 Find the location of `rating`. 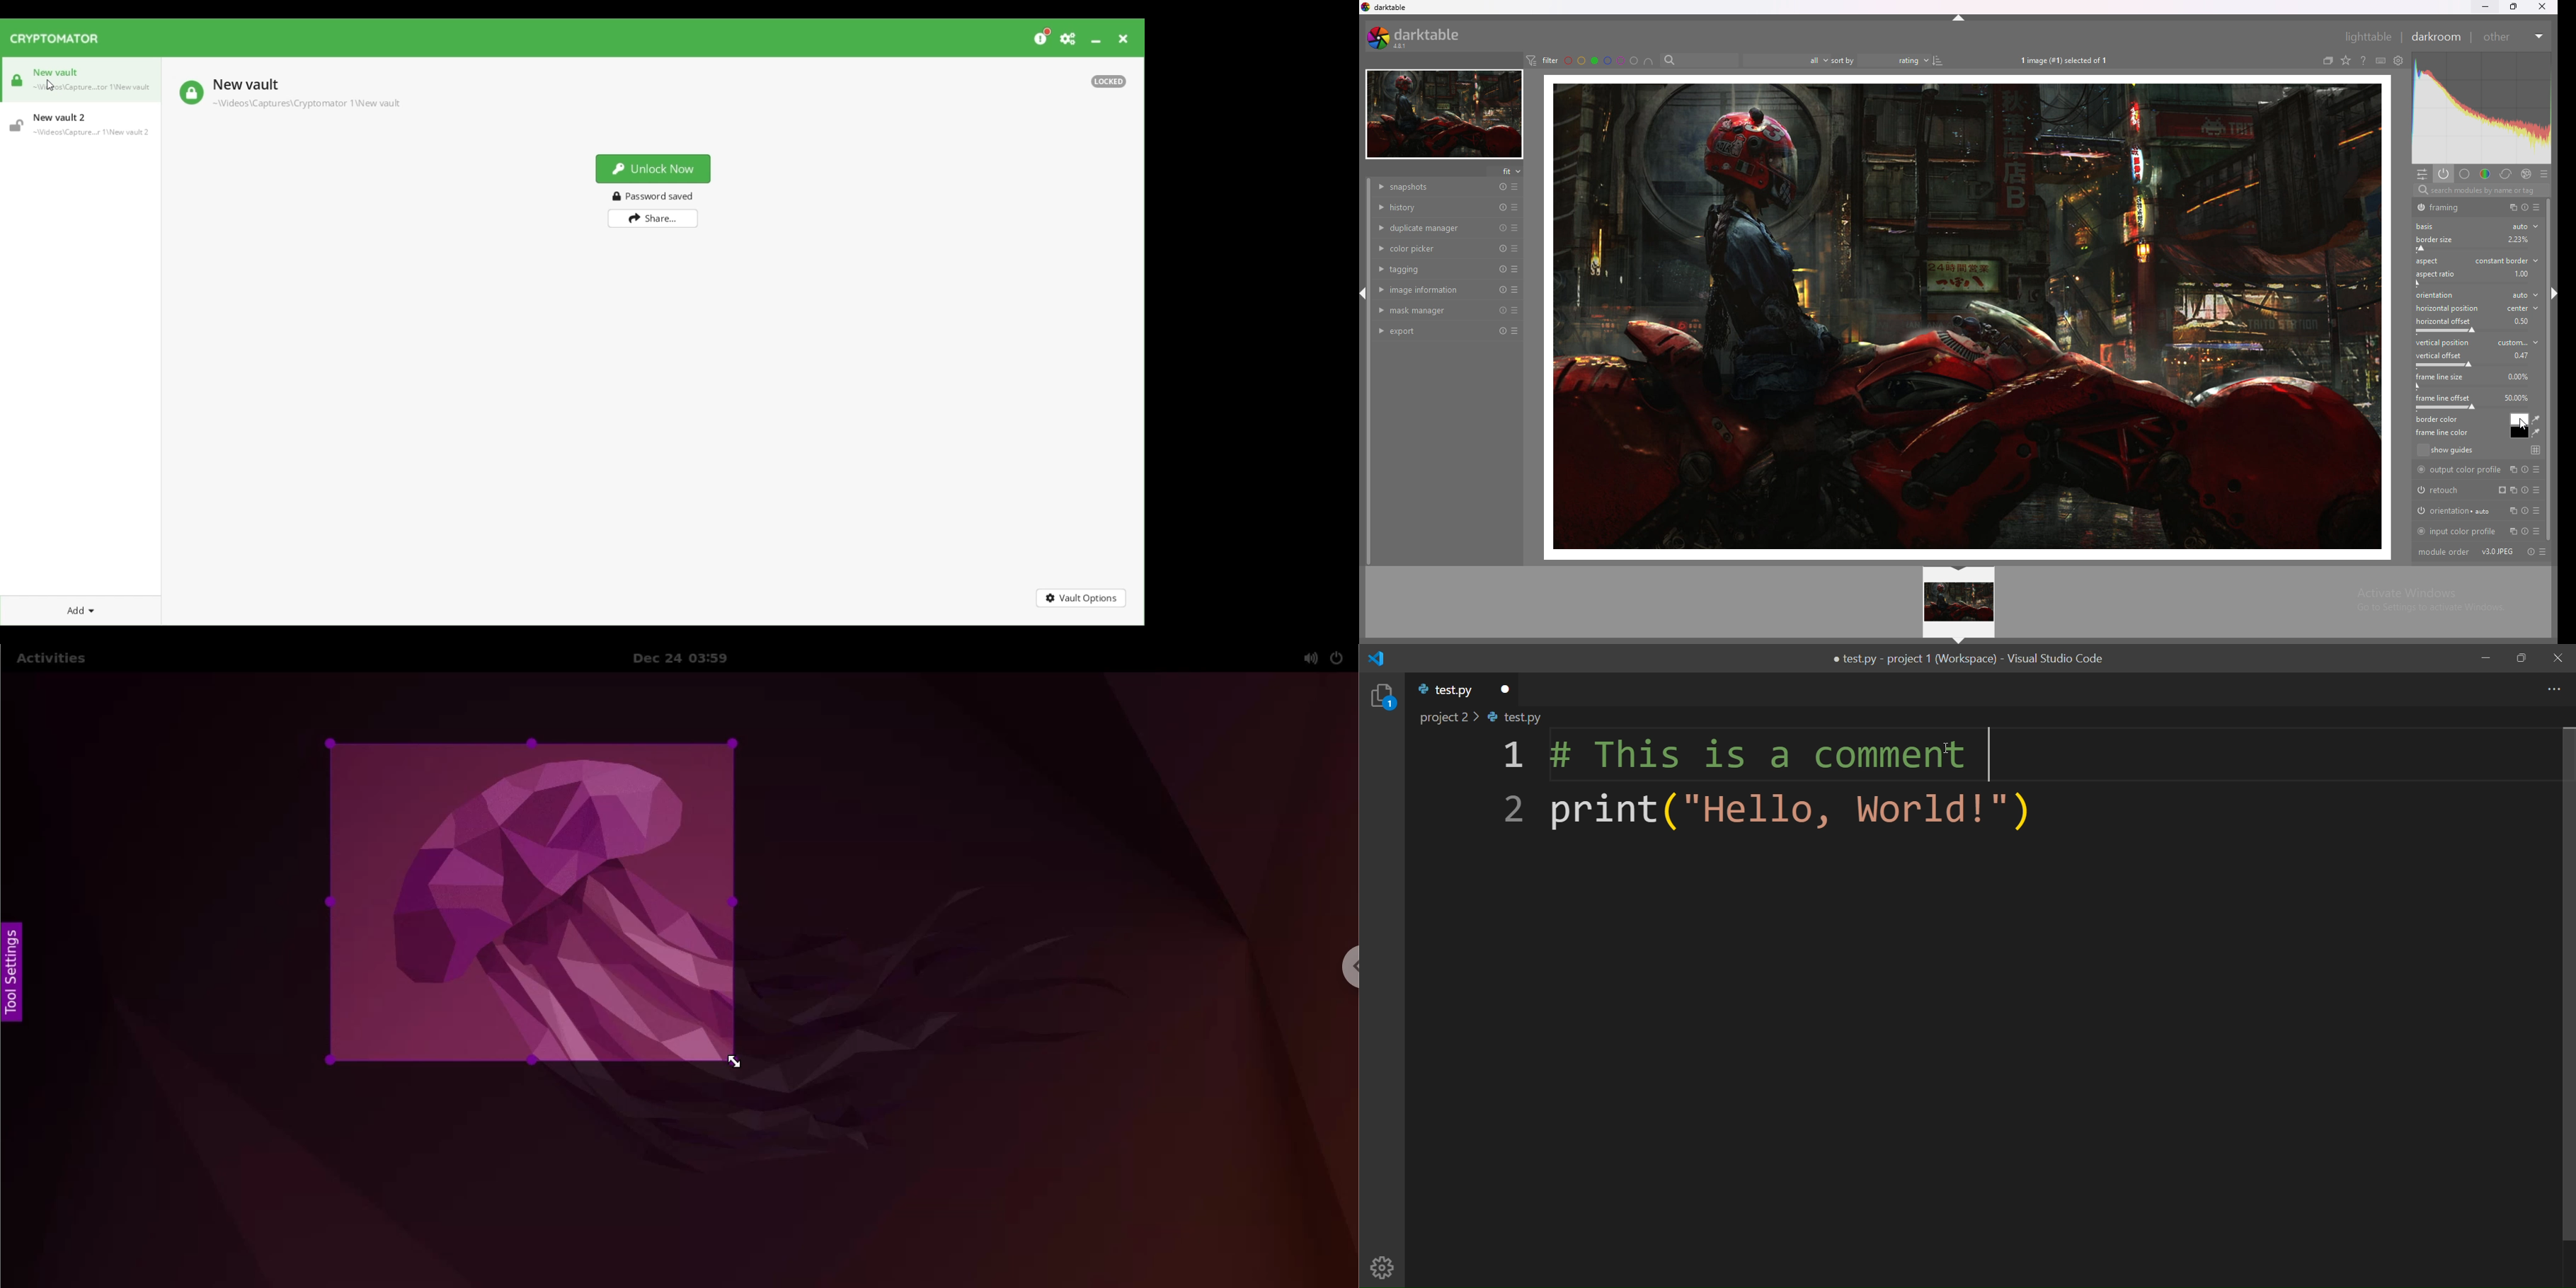

rating is located at coordinates (1902, 61).